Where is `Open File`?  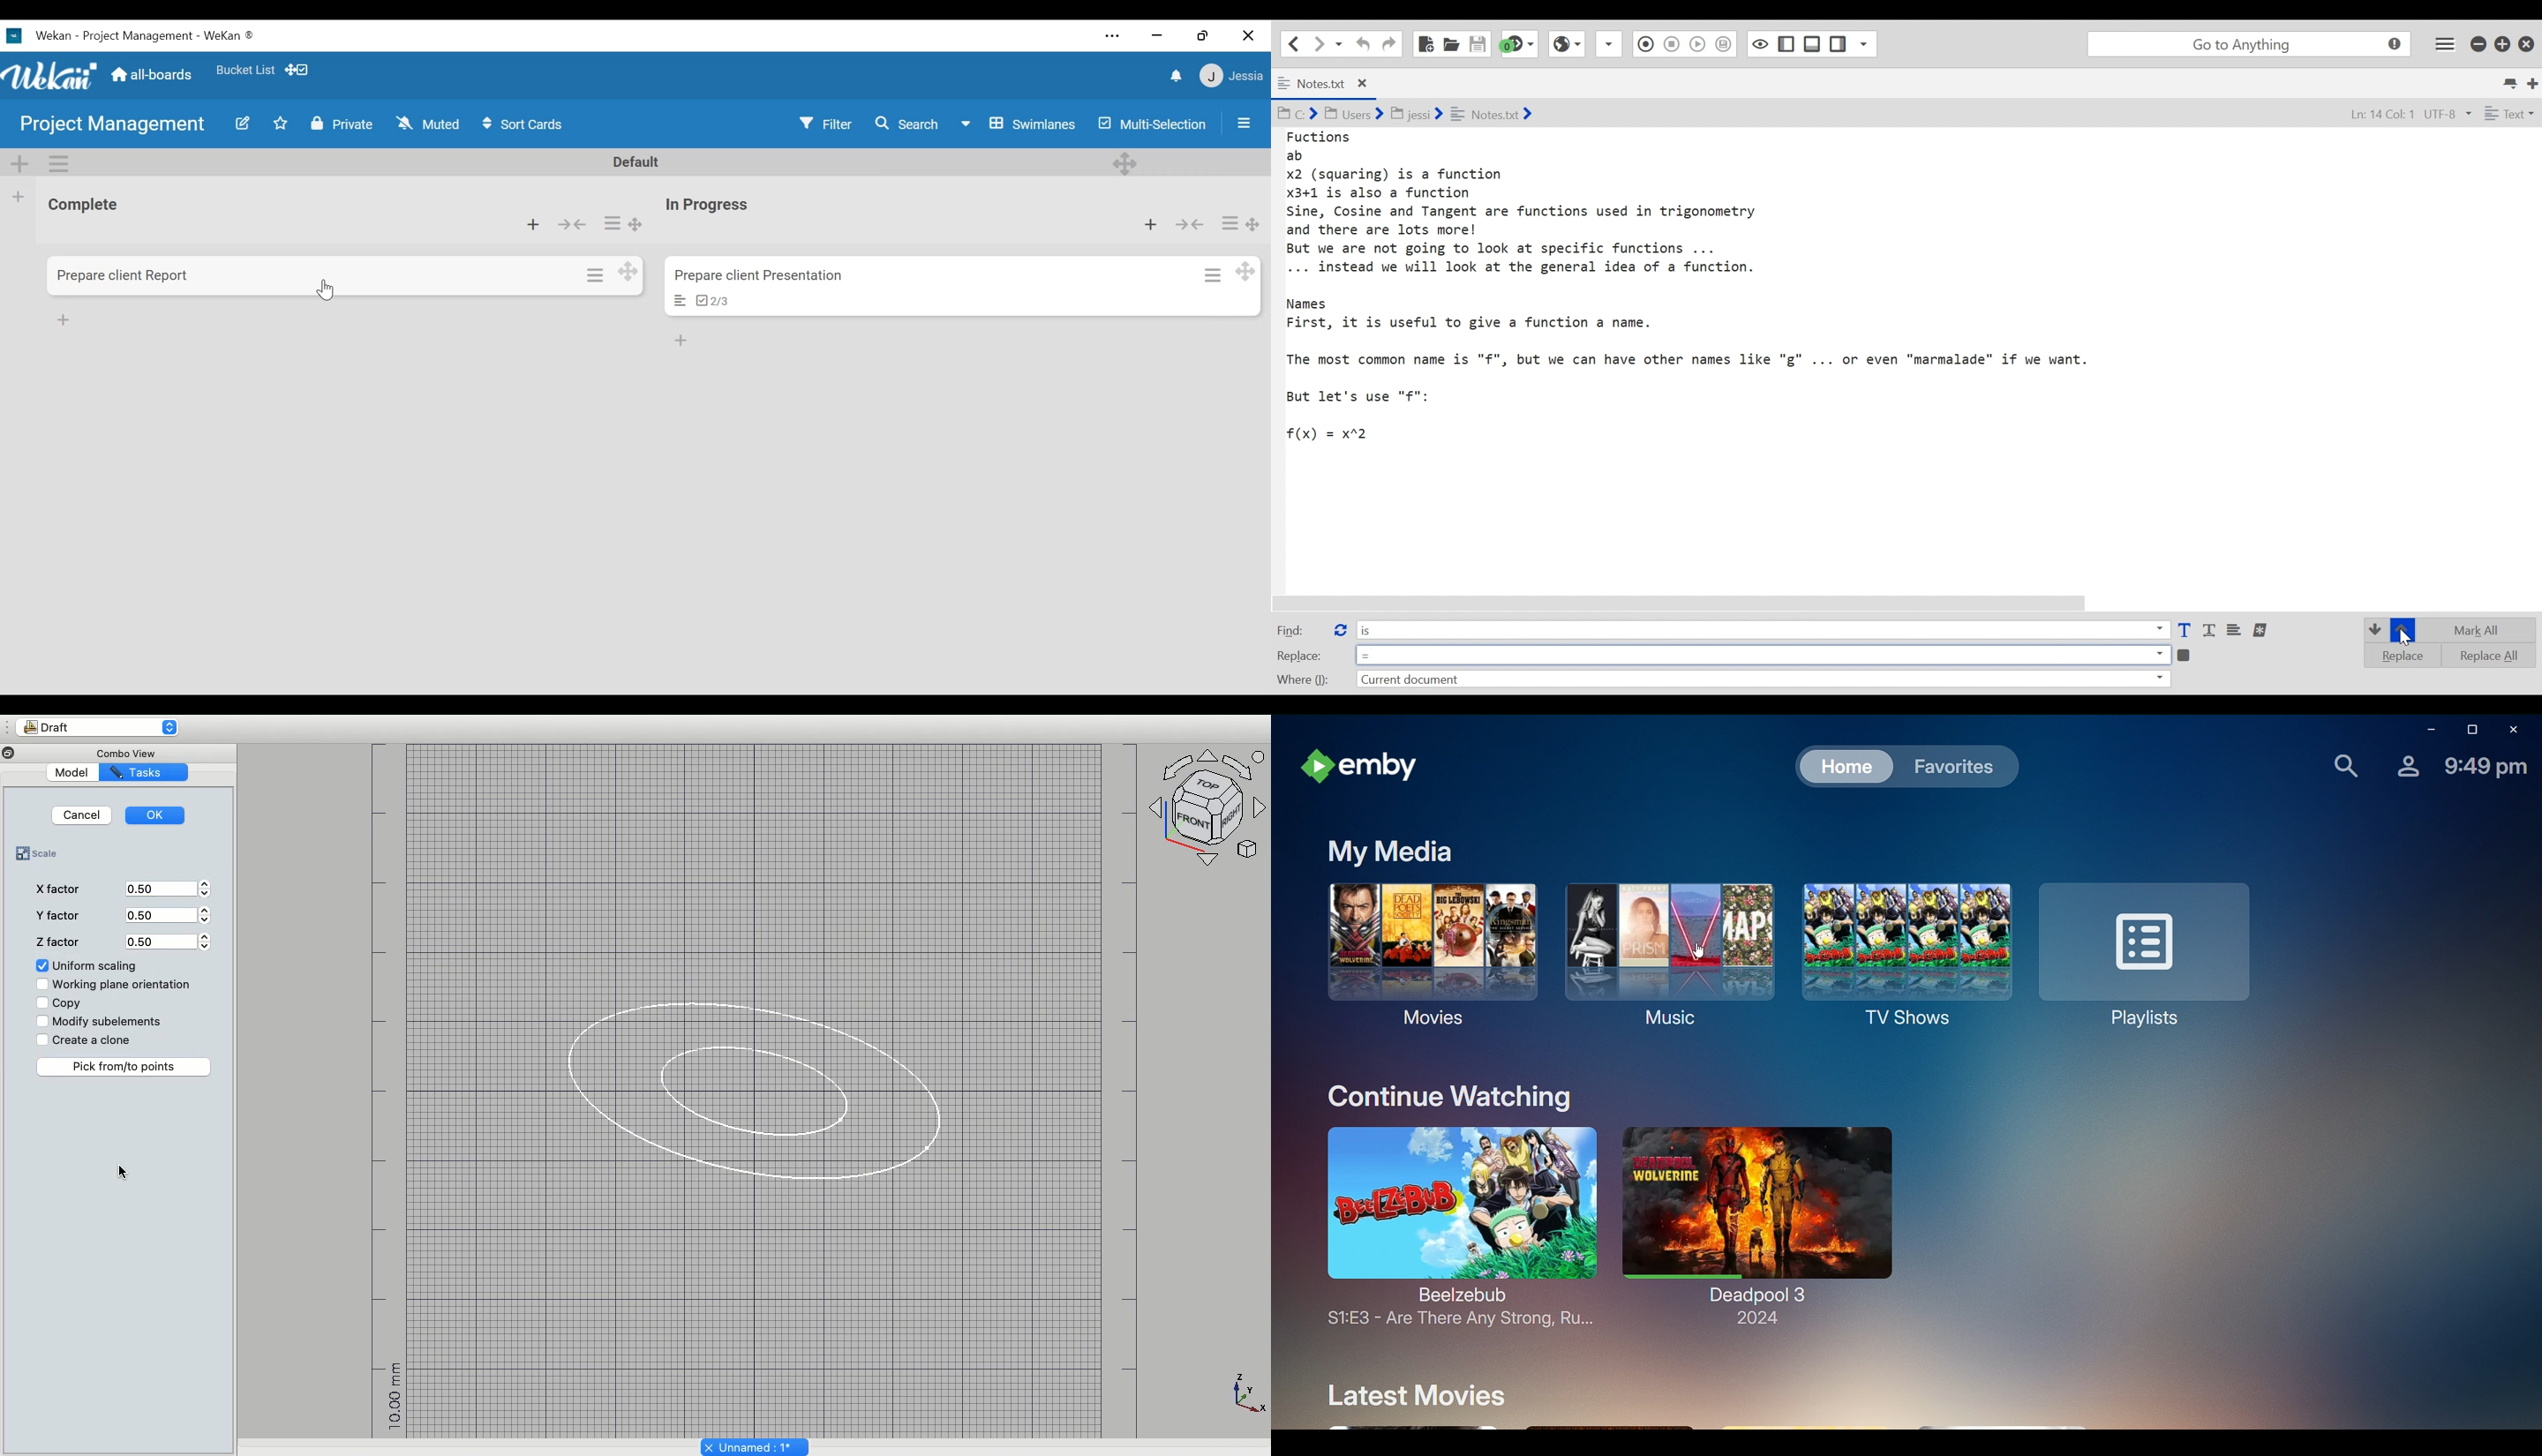 Open File is located at coordinates (1451, 44).